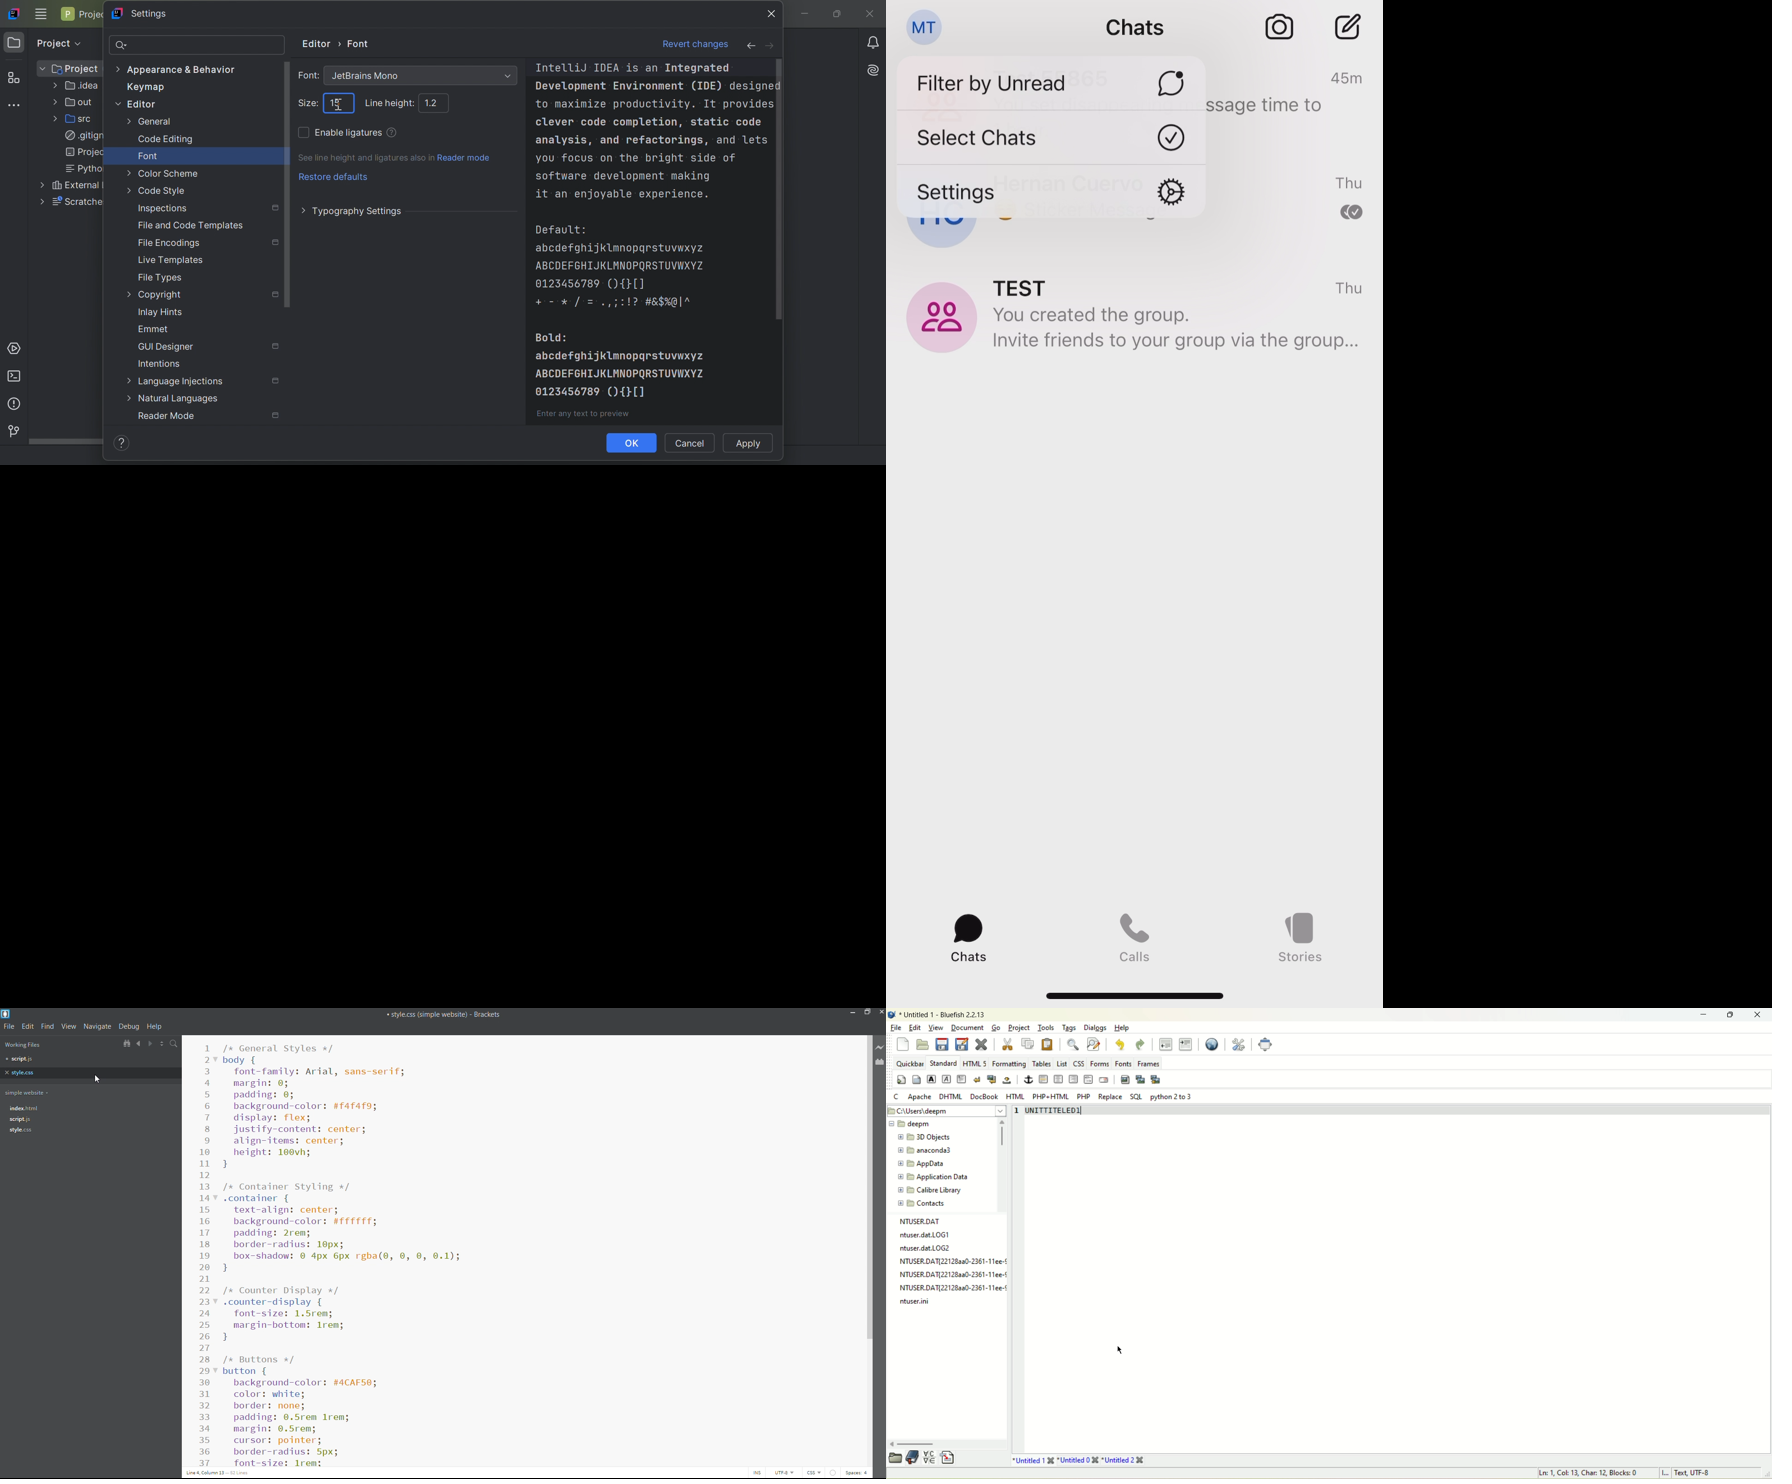 Image resolution: width=1792 pixels, height=1484 pixels. I want to click on log, so click(955, 1288).